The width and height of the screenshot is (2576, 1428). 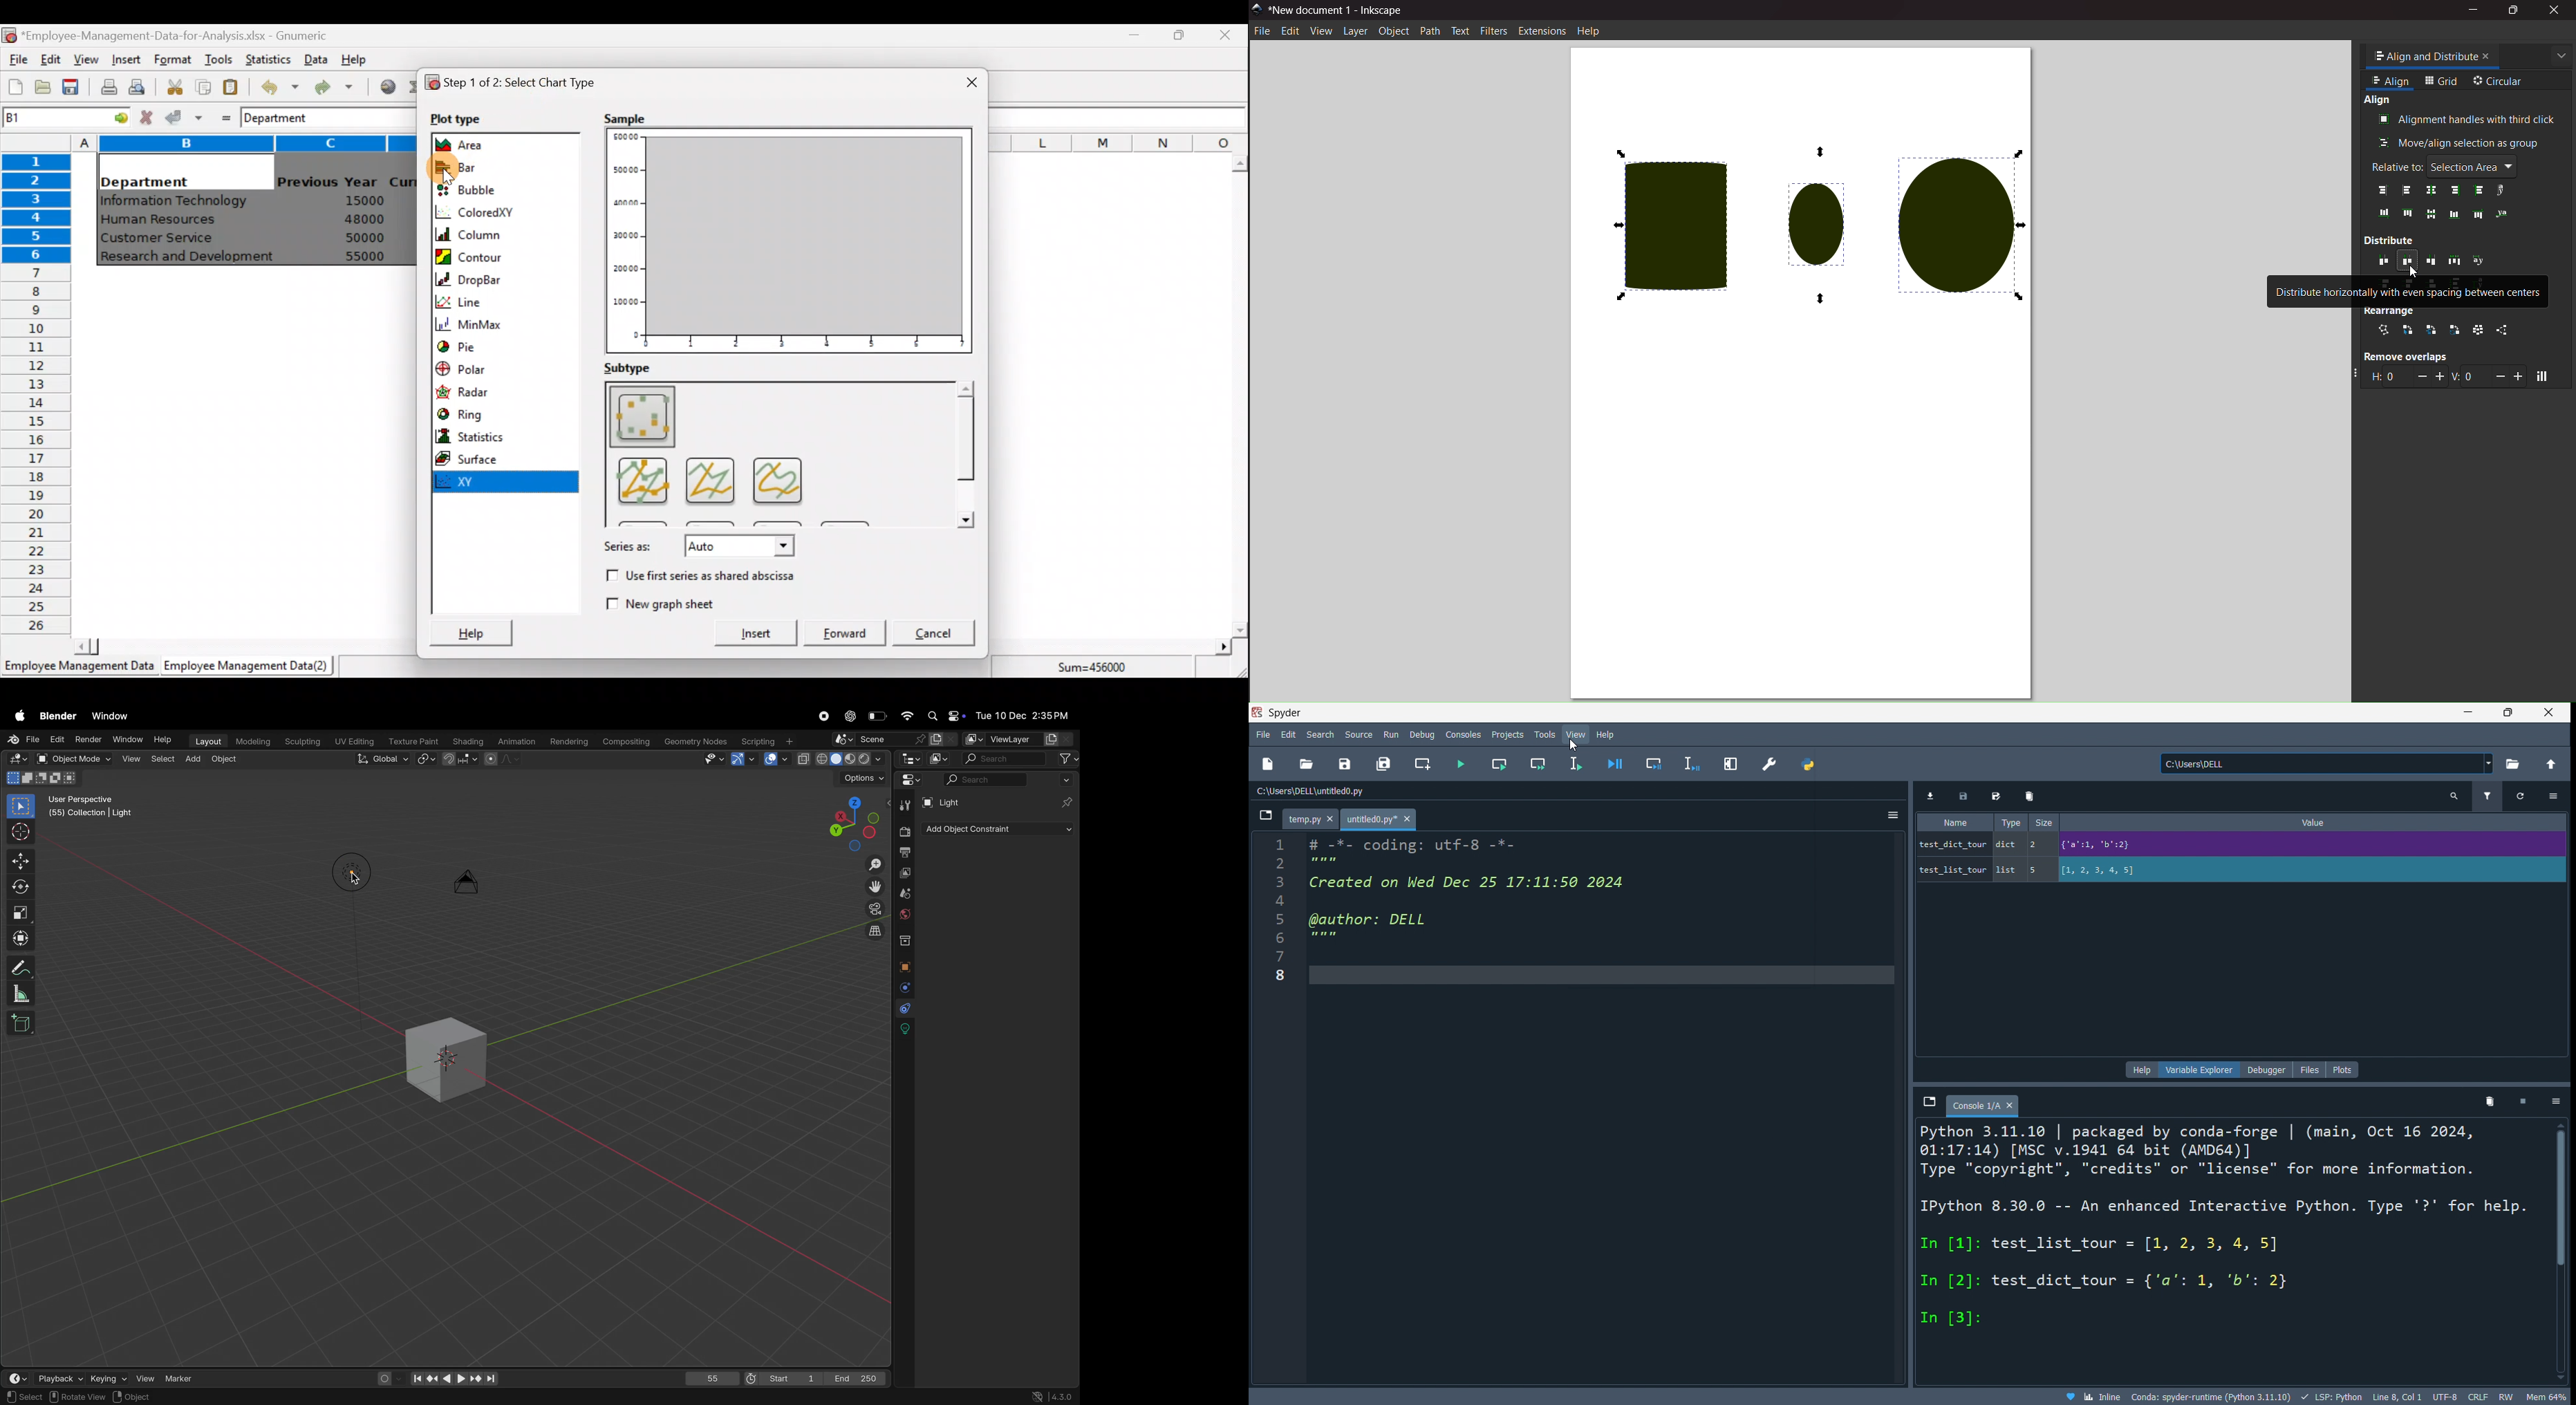 What do you see at coordinates (112, 716) in the screenshot?
I see `window` at bounding box center [112, 716].